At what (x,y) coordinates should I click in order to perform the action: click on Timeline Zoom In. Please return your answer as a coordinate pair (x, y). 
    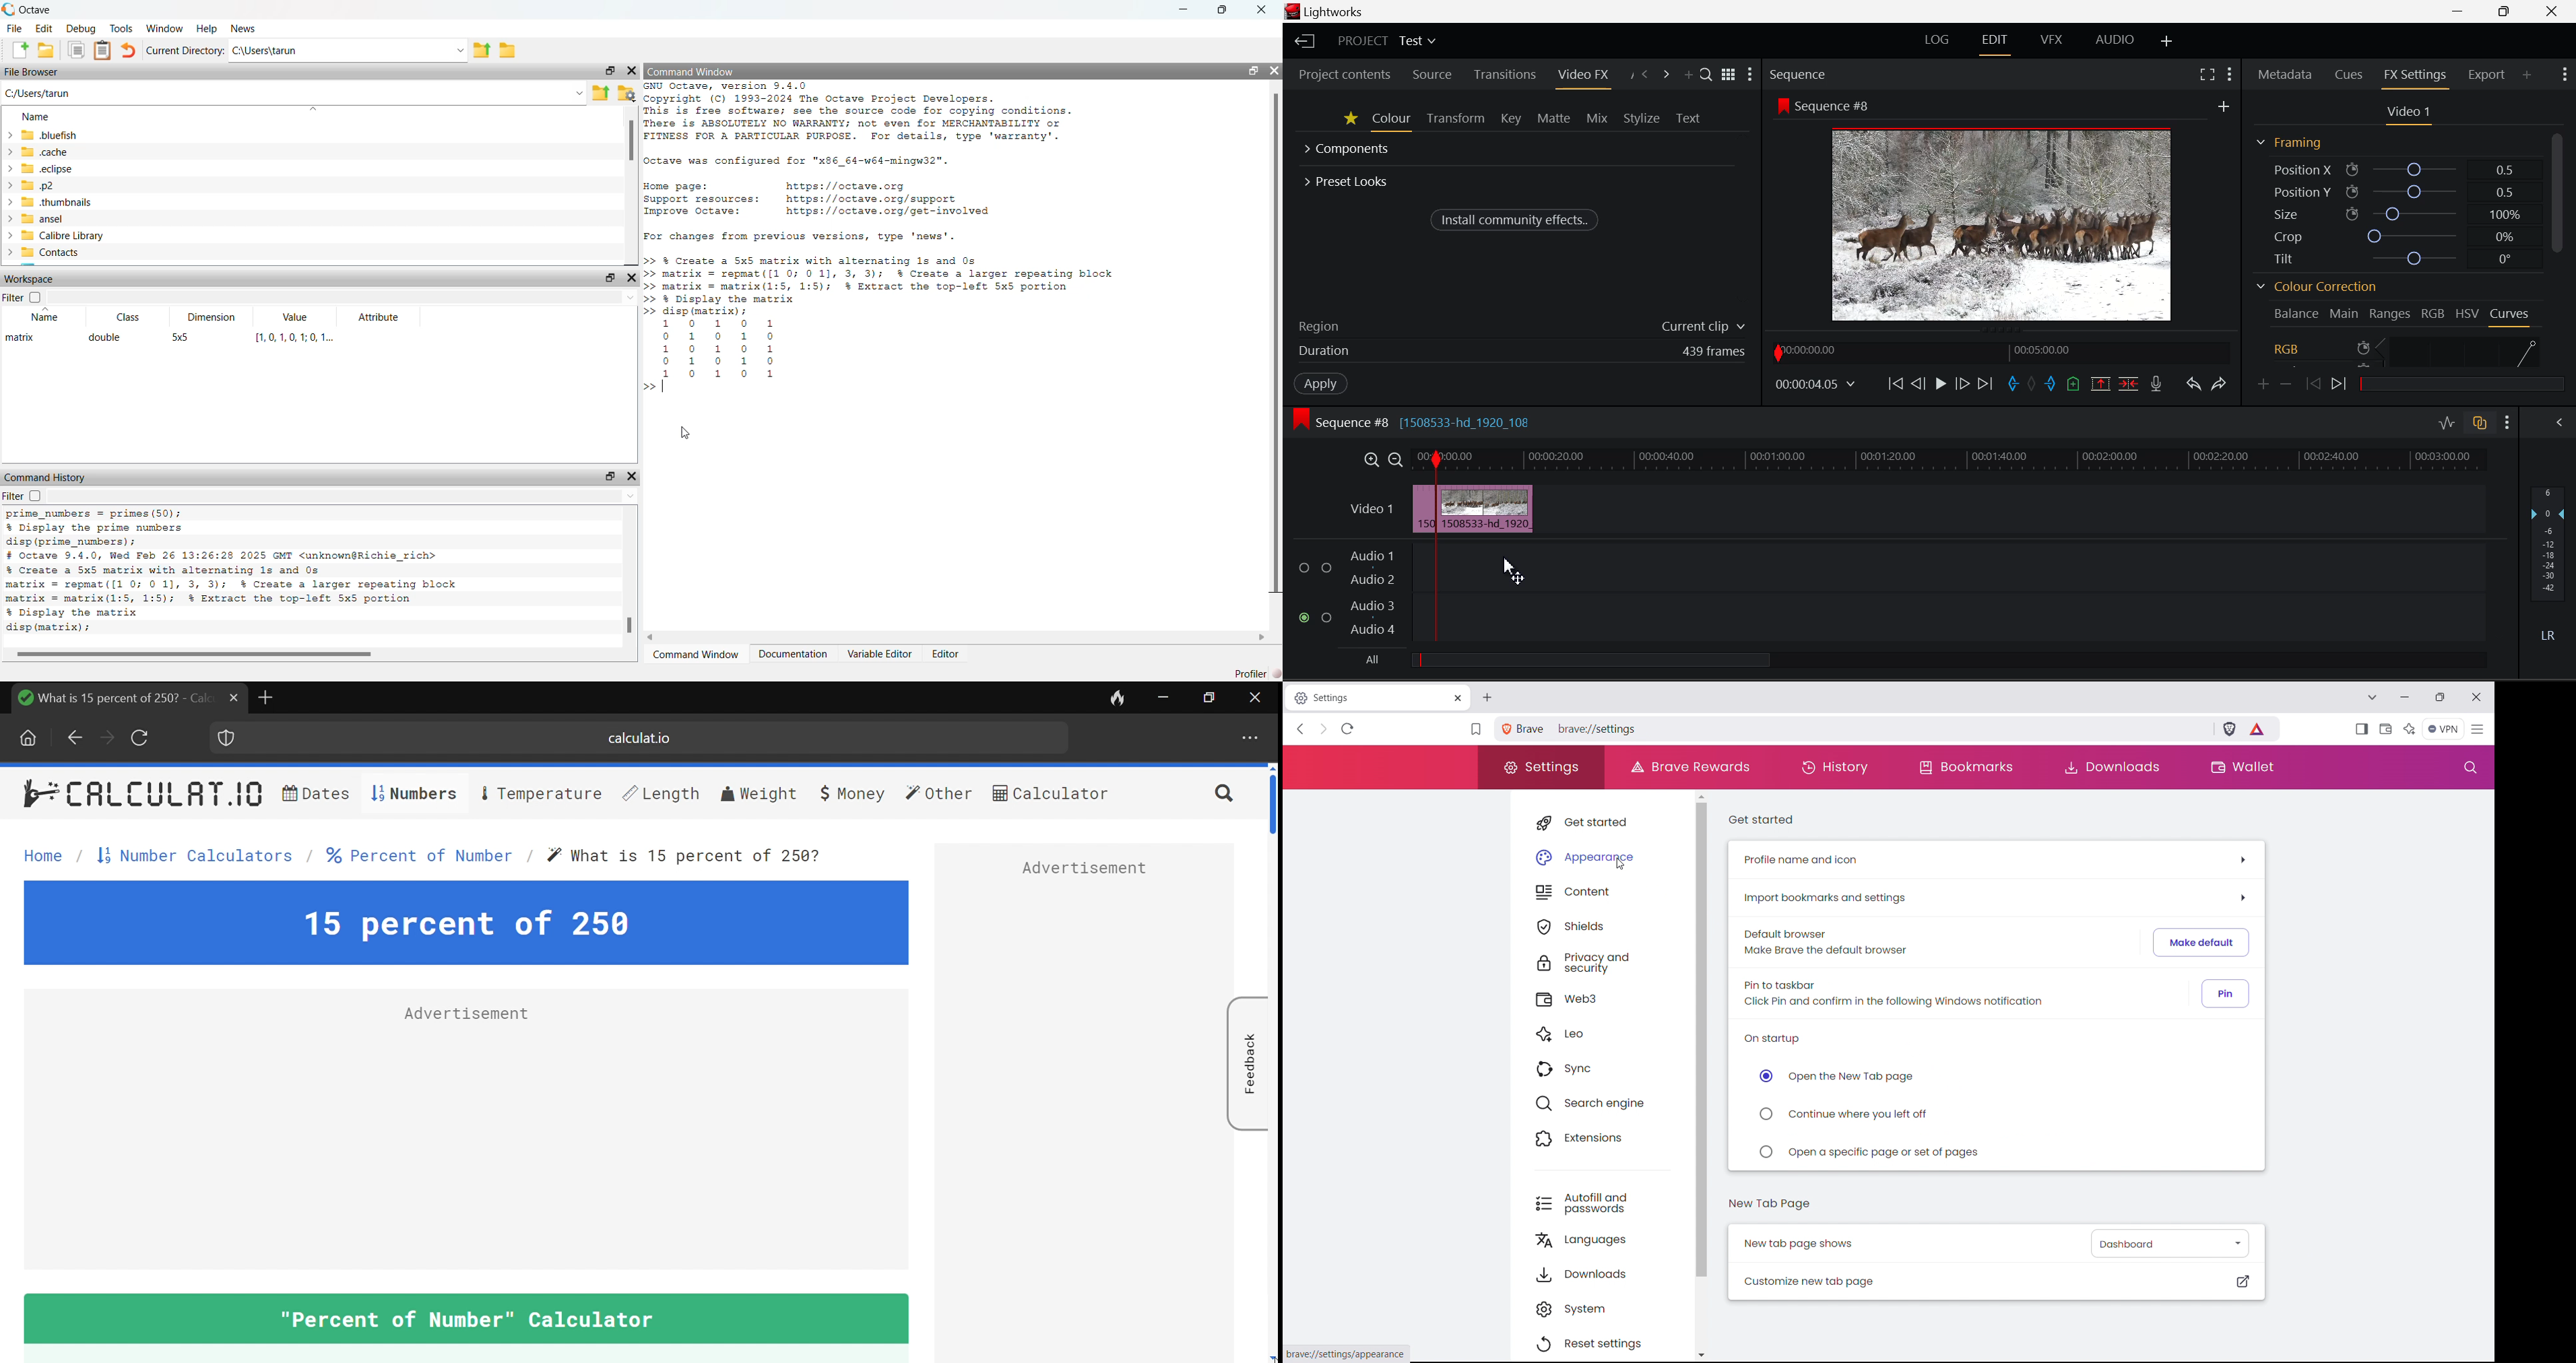
    Looking at the image, I should click on (1371, 461).